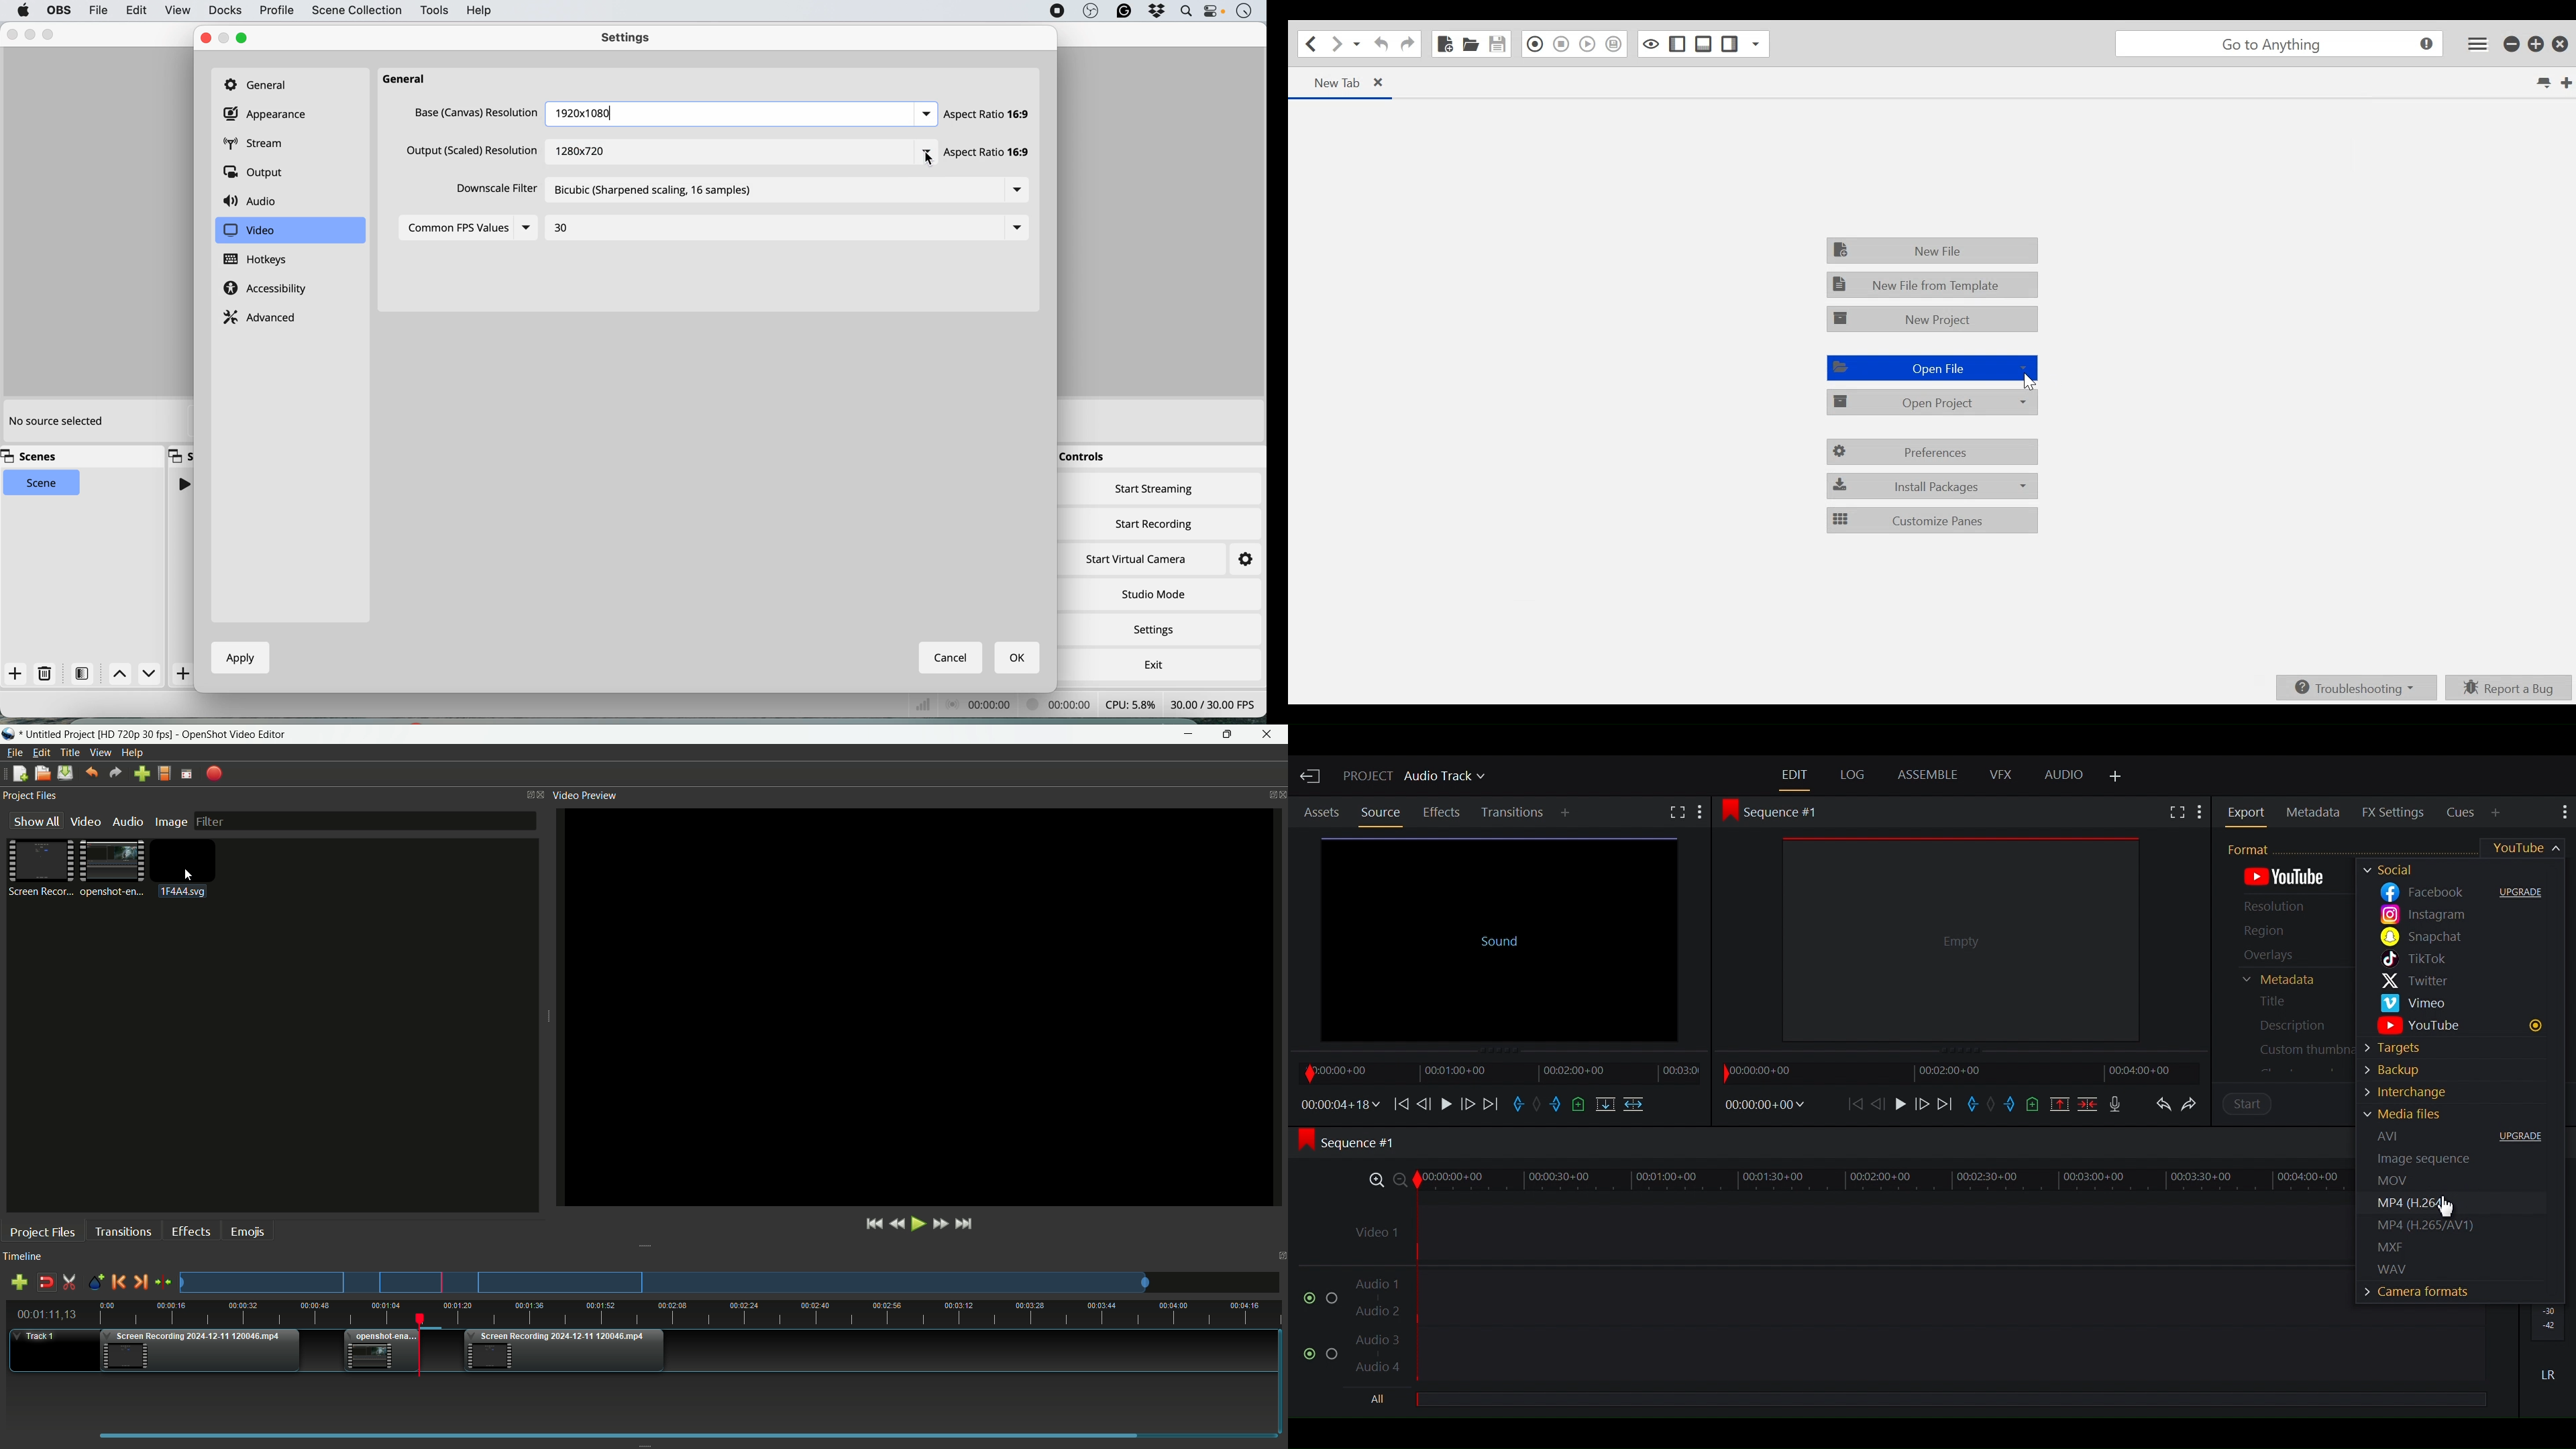  What do you see at coordinates (2498, 812) in the screenshot?
I see `Add Panel` at bounding box center [2498, 812].